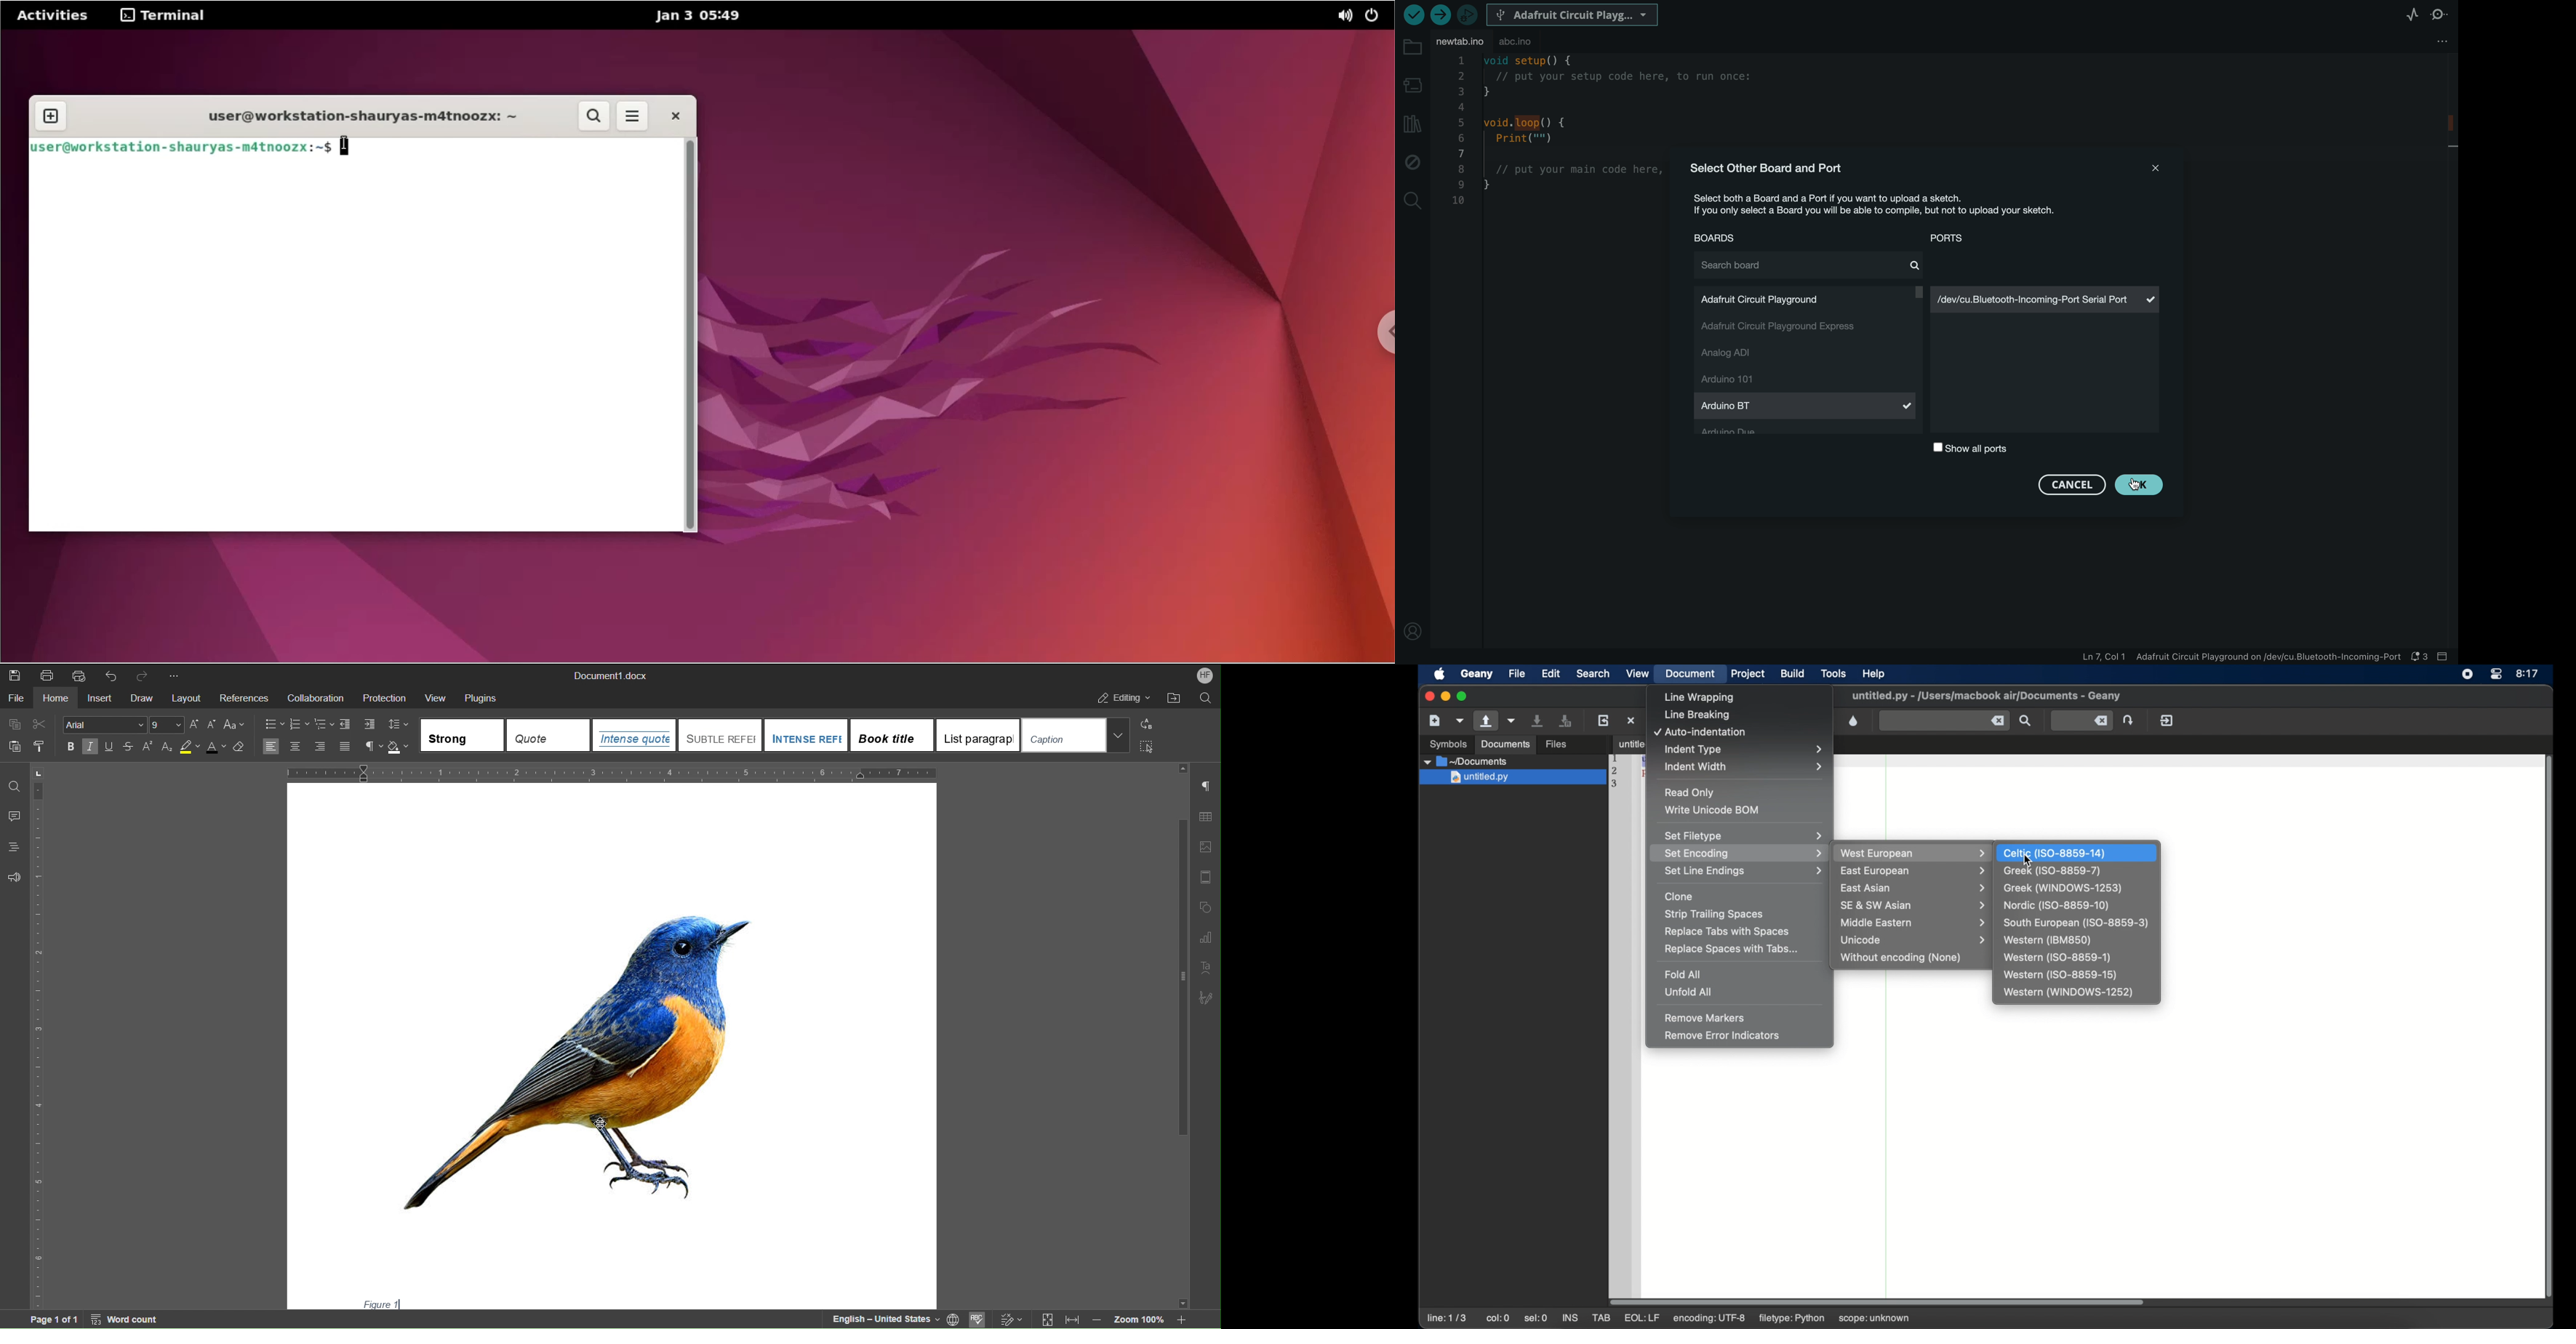 This screenshot has height=1344, width=2576. Describe the element at coordinates (110, 675) in the screenshot. I see `Undo` at that location.